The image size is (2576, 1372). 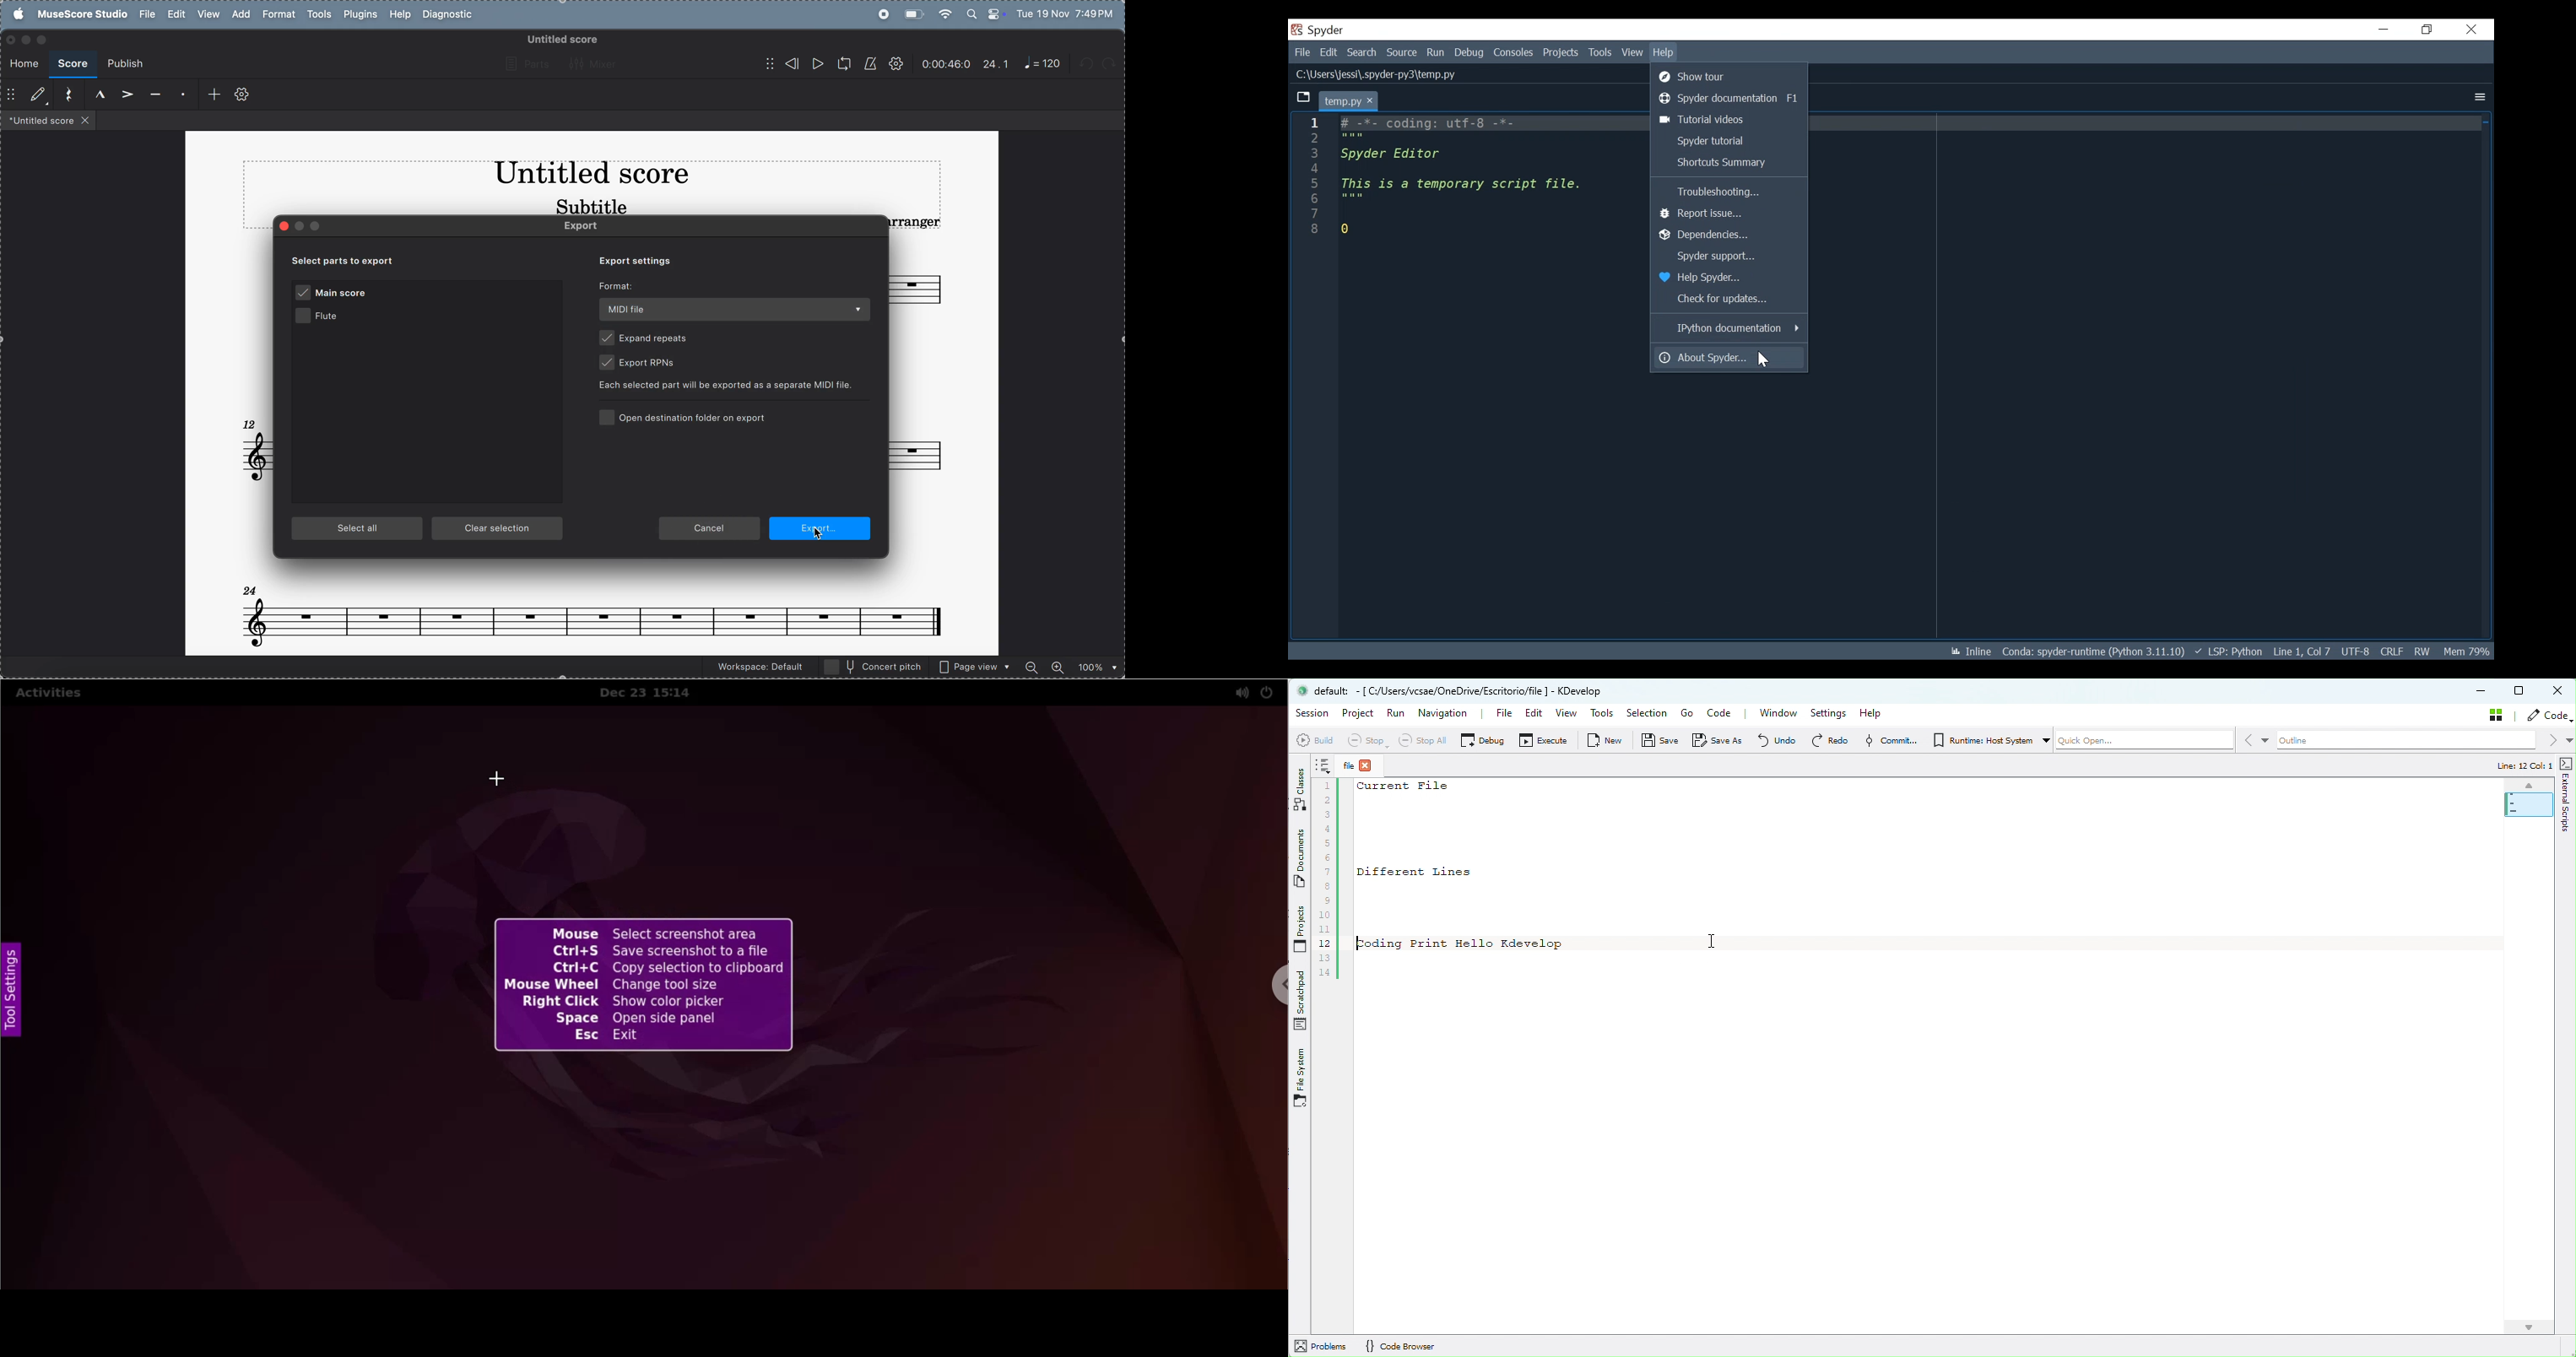 What do you see at coordinates (913, 13) in the screenshot?
I see `battery` at bounding box center [913, 13].